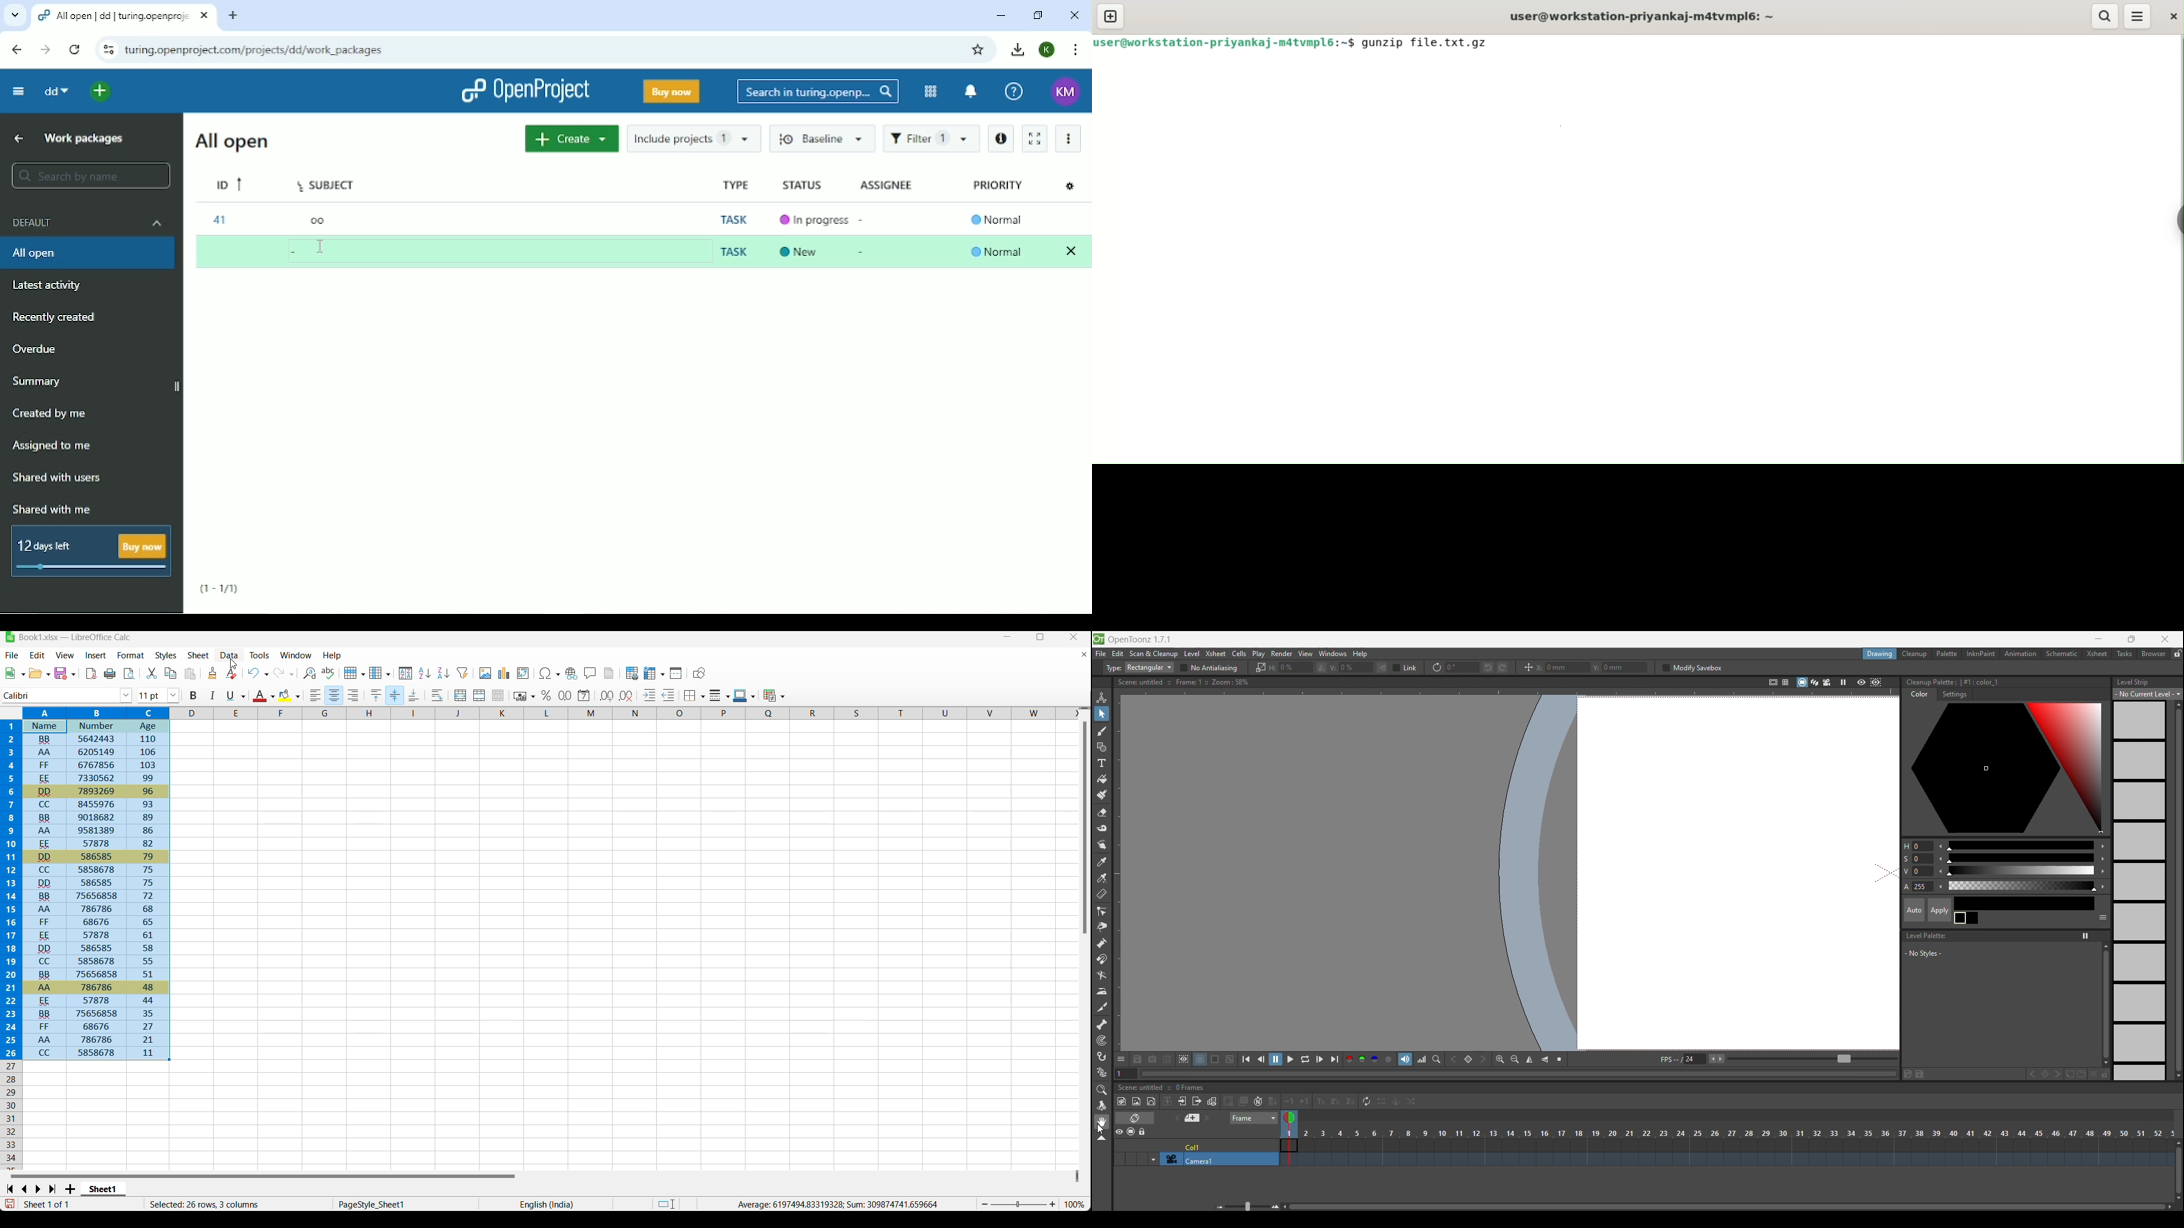 The height and width of the screenshot is (1232, 2184). Describe the element at coordinates (524, 696) in the screenshot. I see `Format as currency` at that location.